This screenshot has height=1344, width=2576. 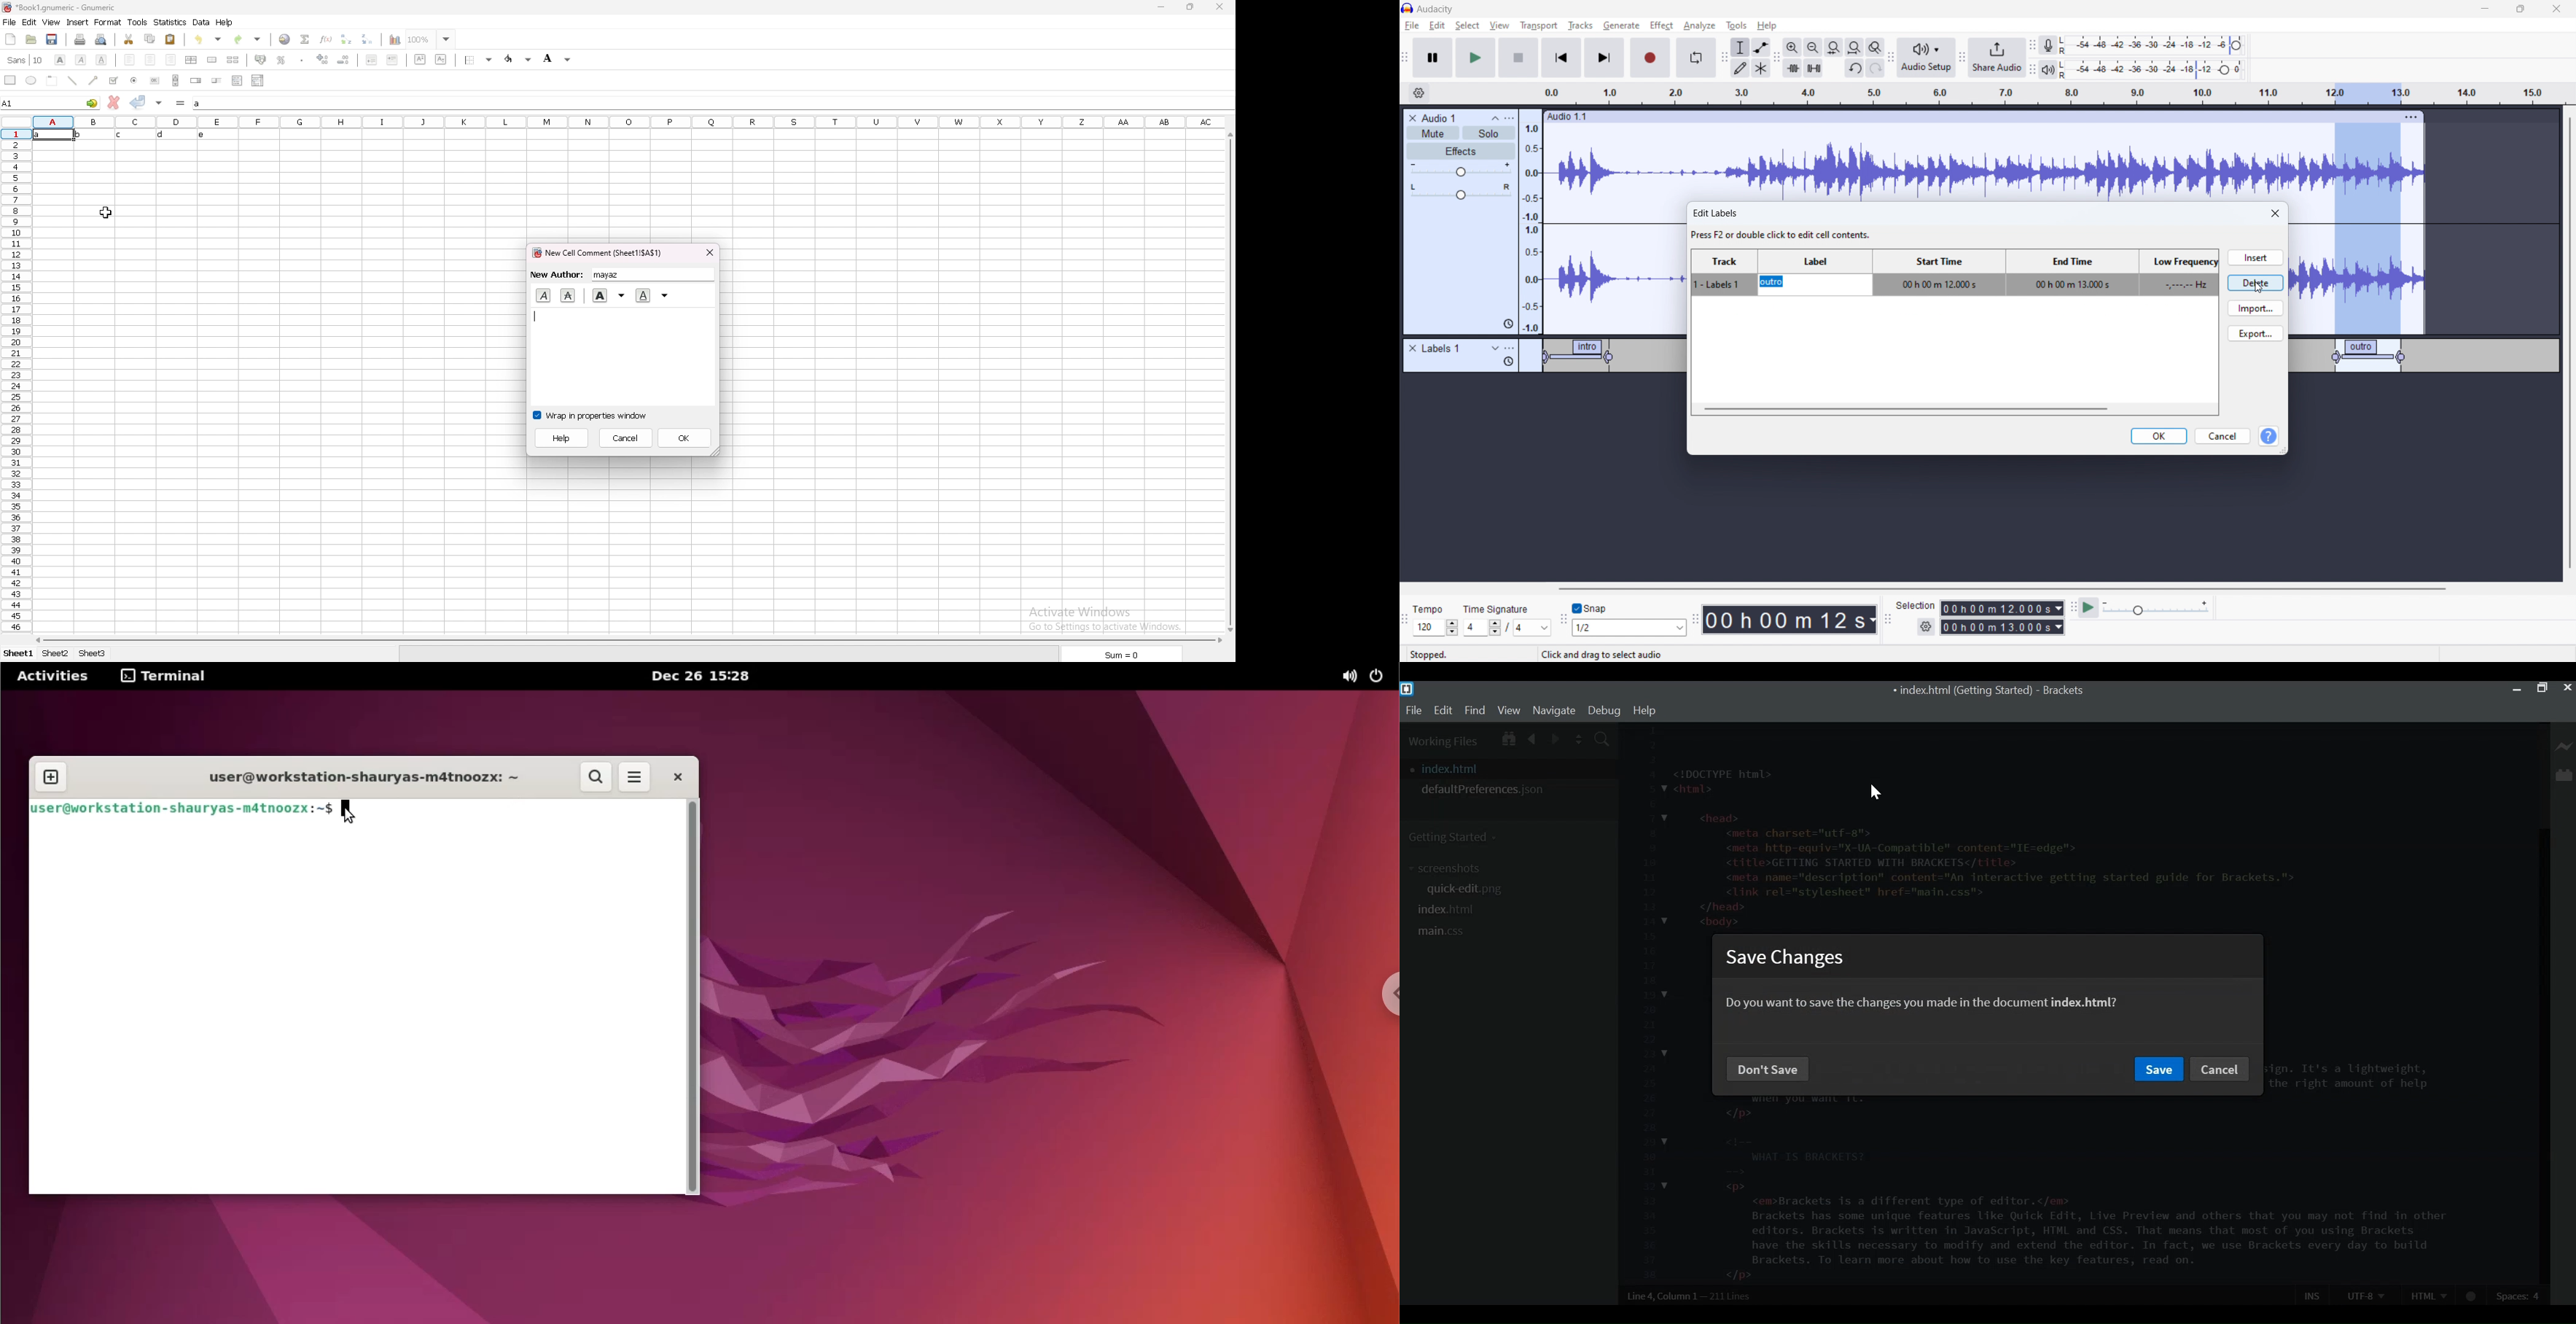 I want to click on skip to the starting, so click(x=1560, y=58).